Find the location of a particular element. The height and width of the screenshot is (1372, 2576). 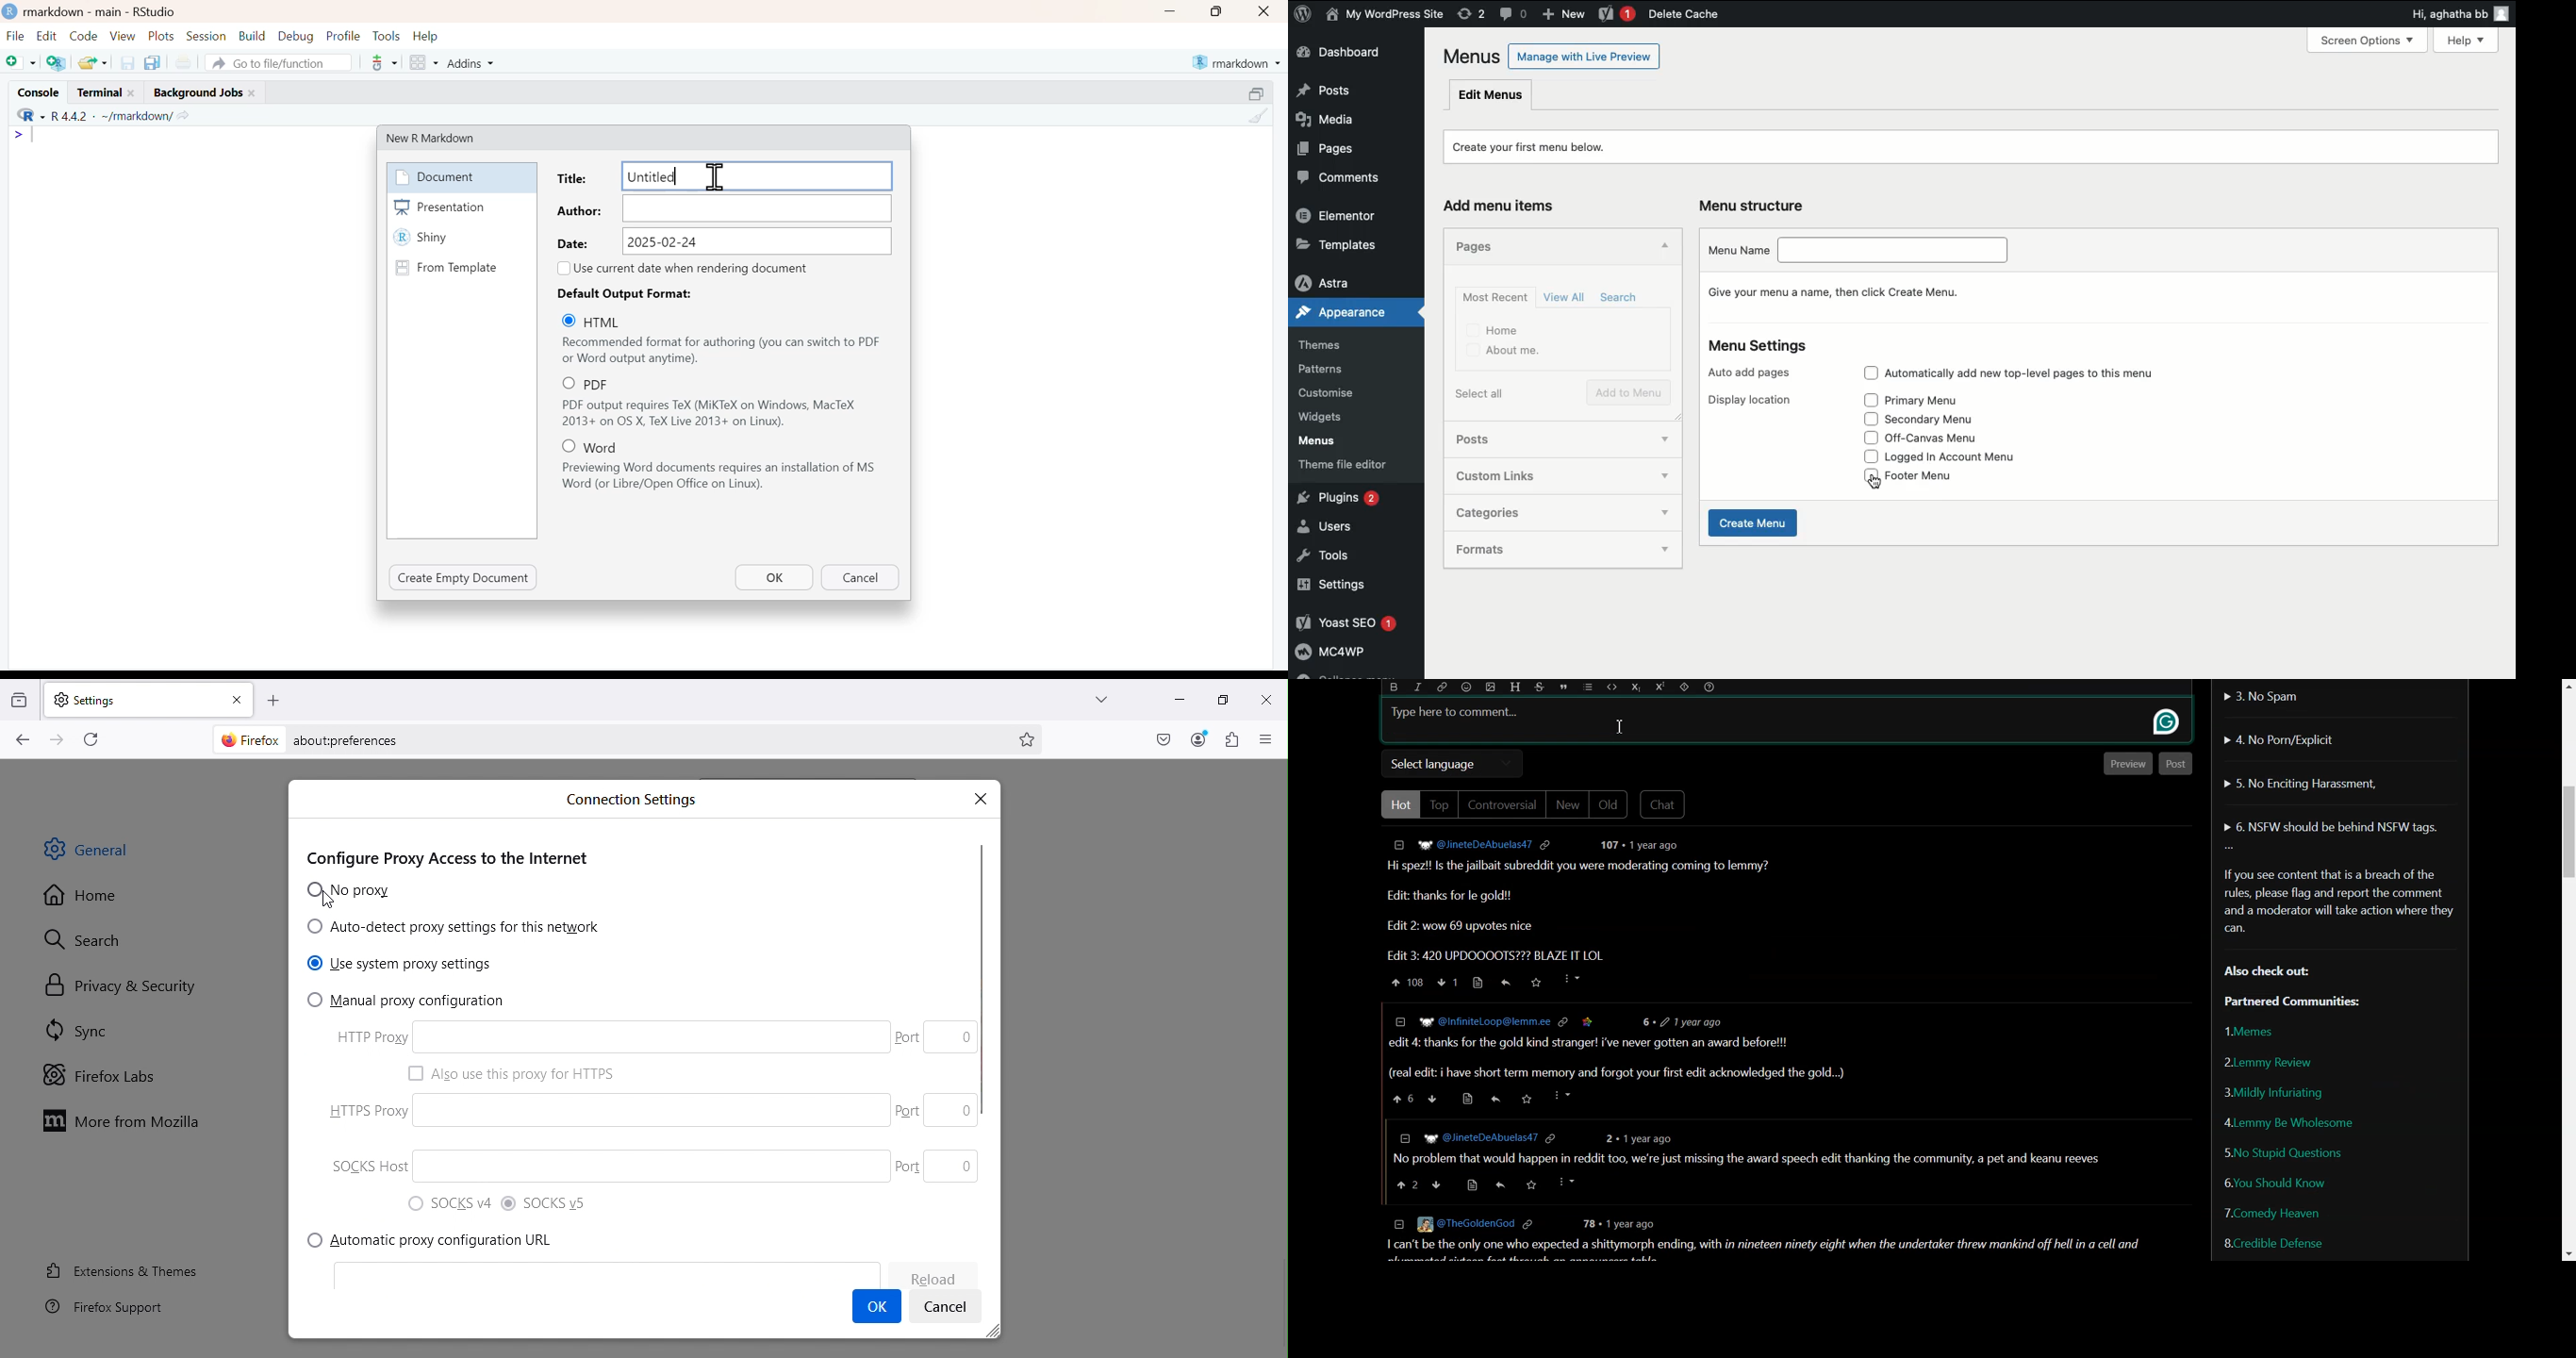

Addins is located at coordinates (469, 62).